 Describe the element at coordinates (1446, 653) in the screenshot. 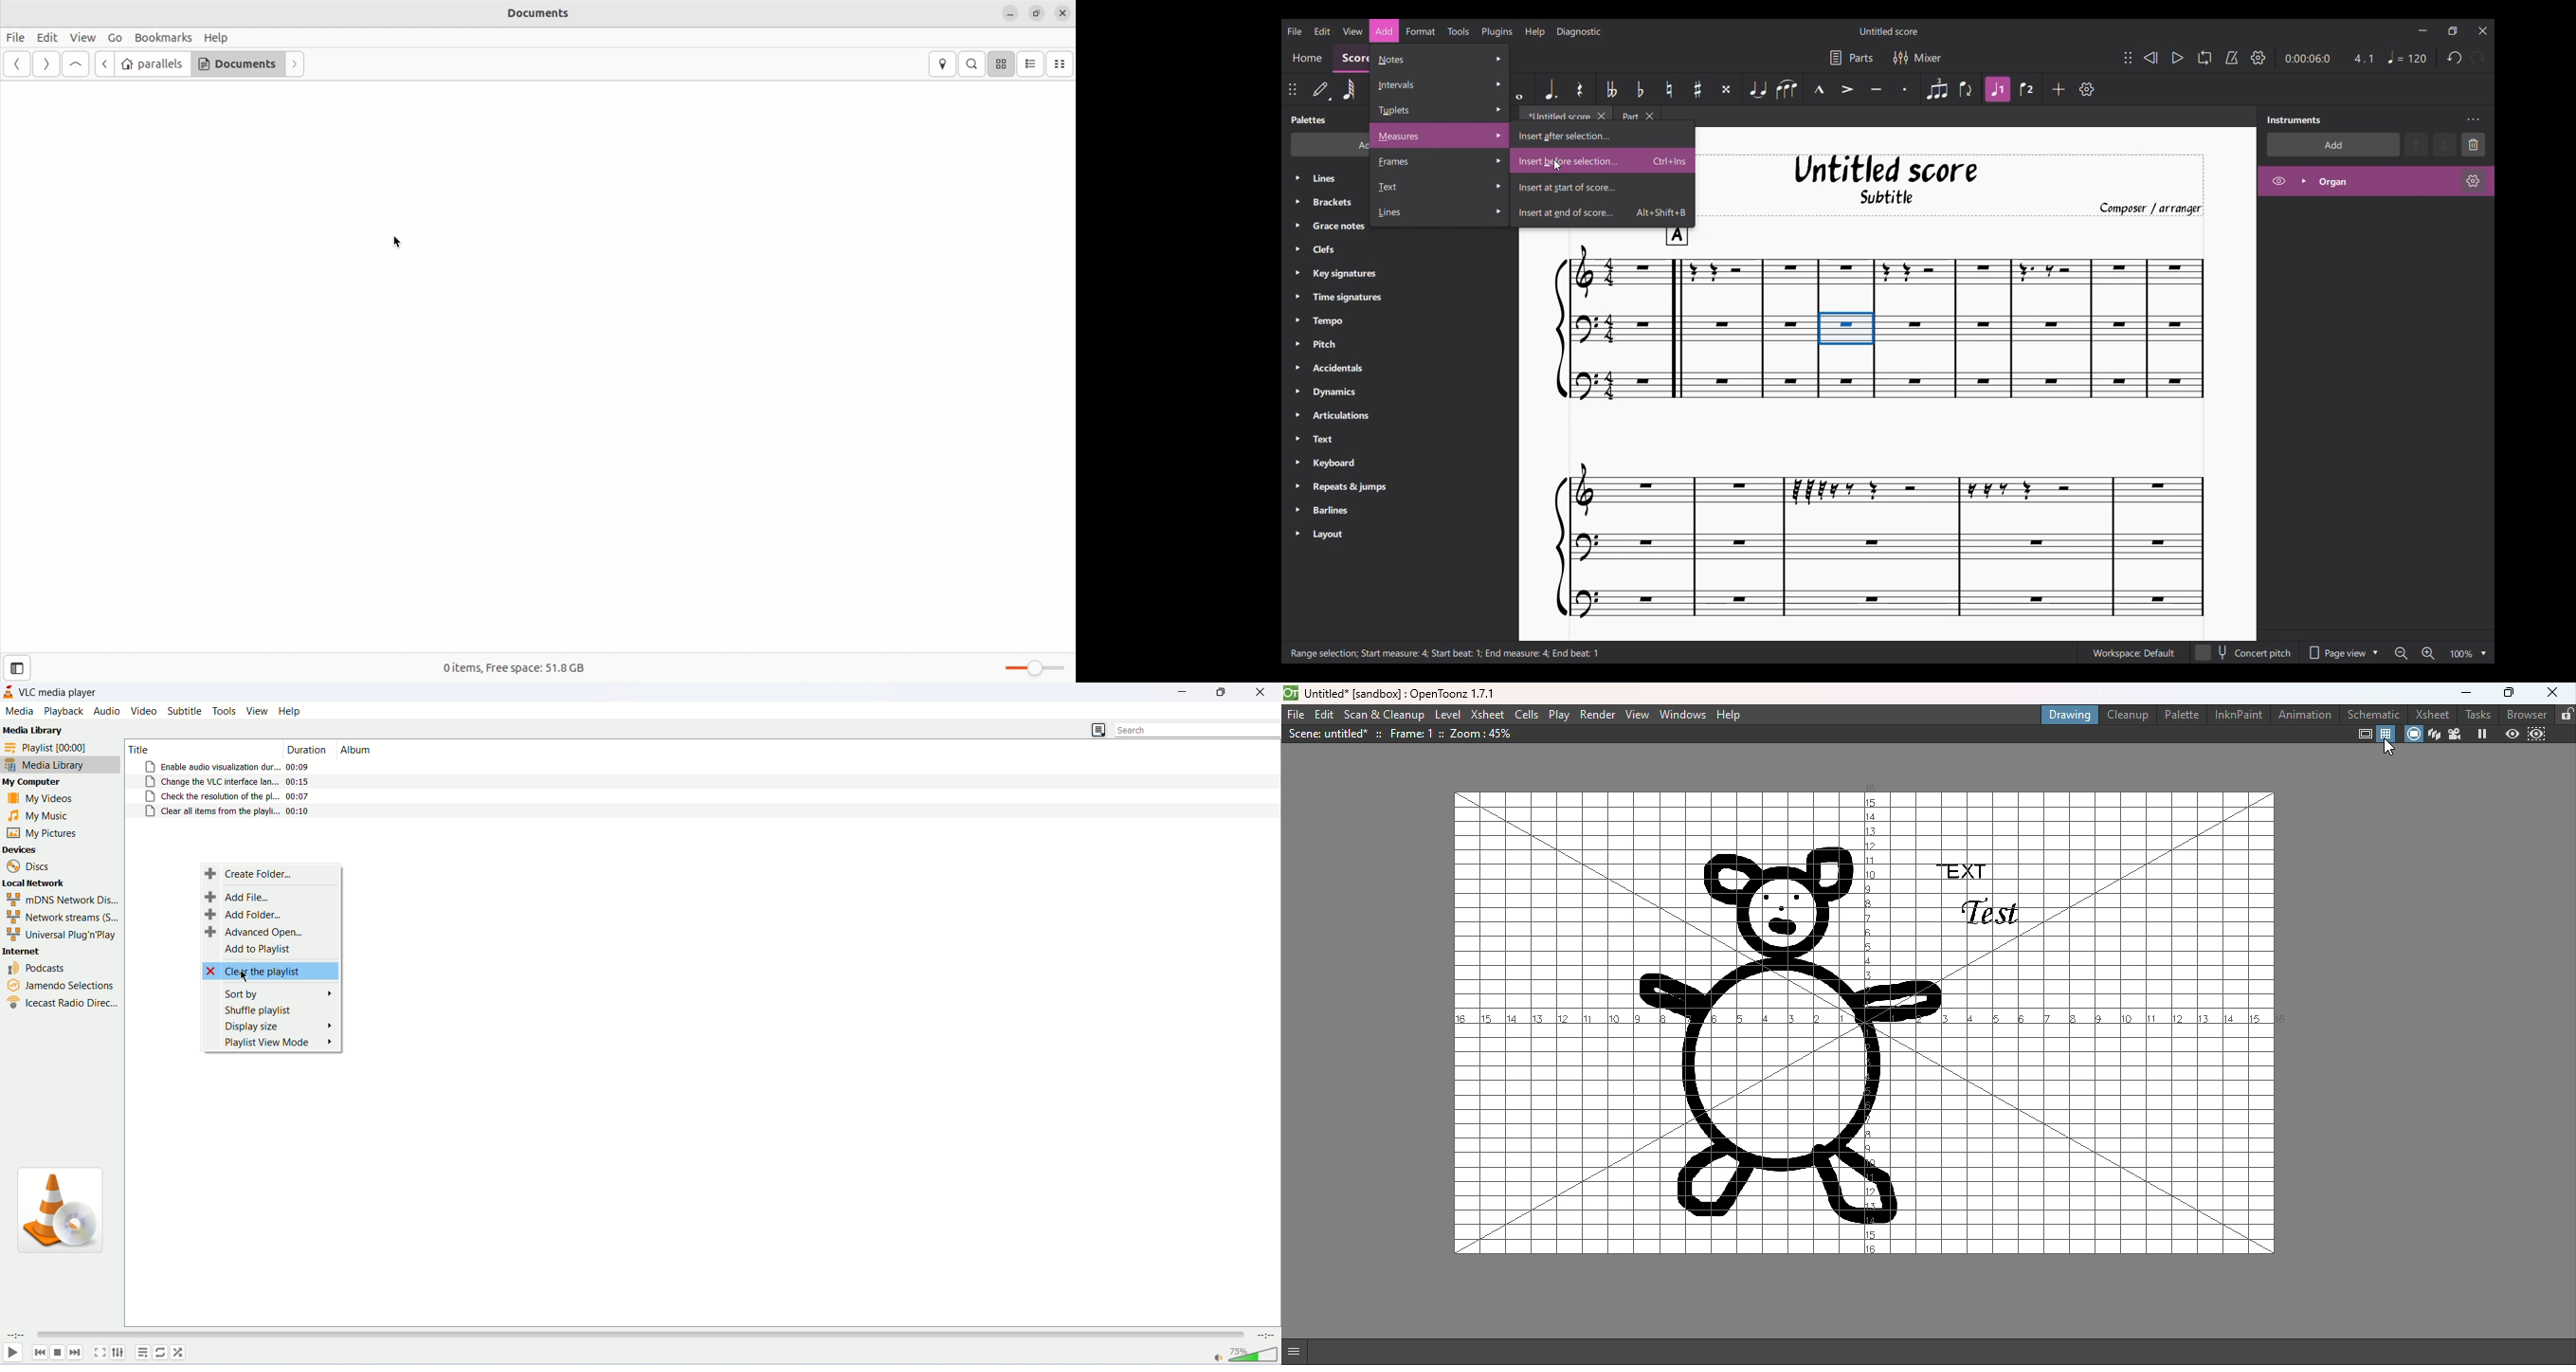

I see `Description of current selection` at that location.